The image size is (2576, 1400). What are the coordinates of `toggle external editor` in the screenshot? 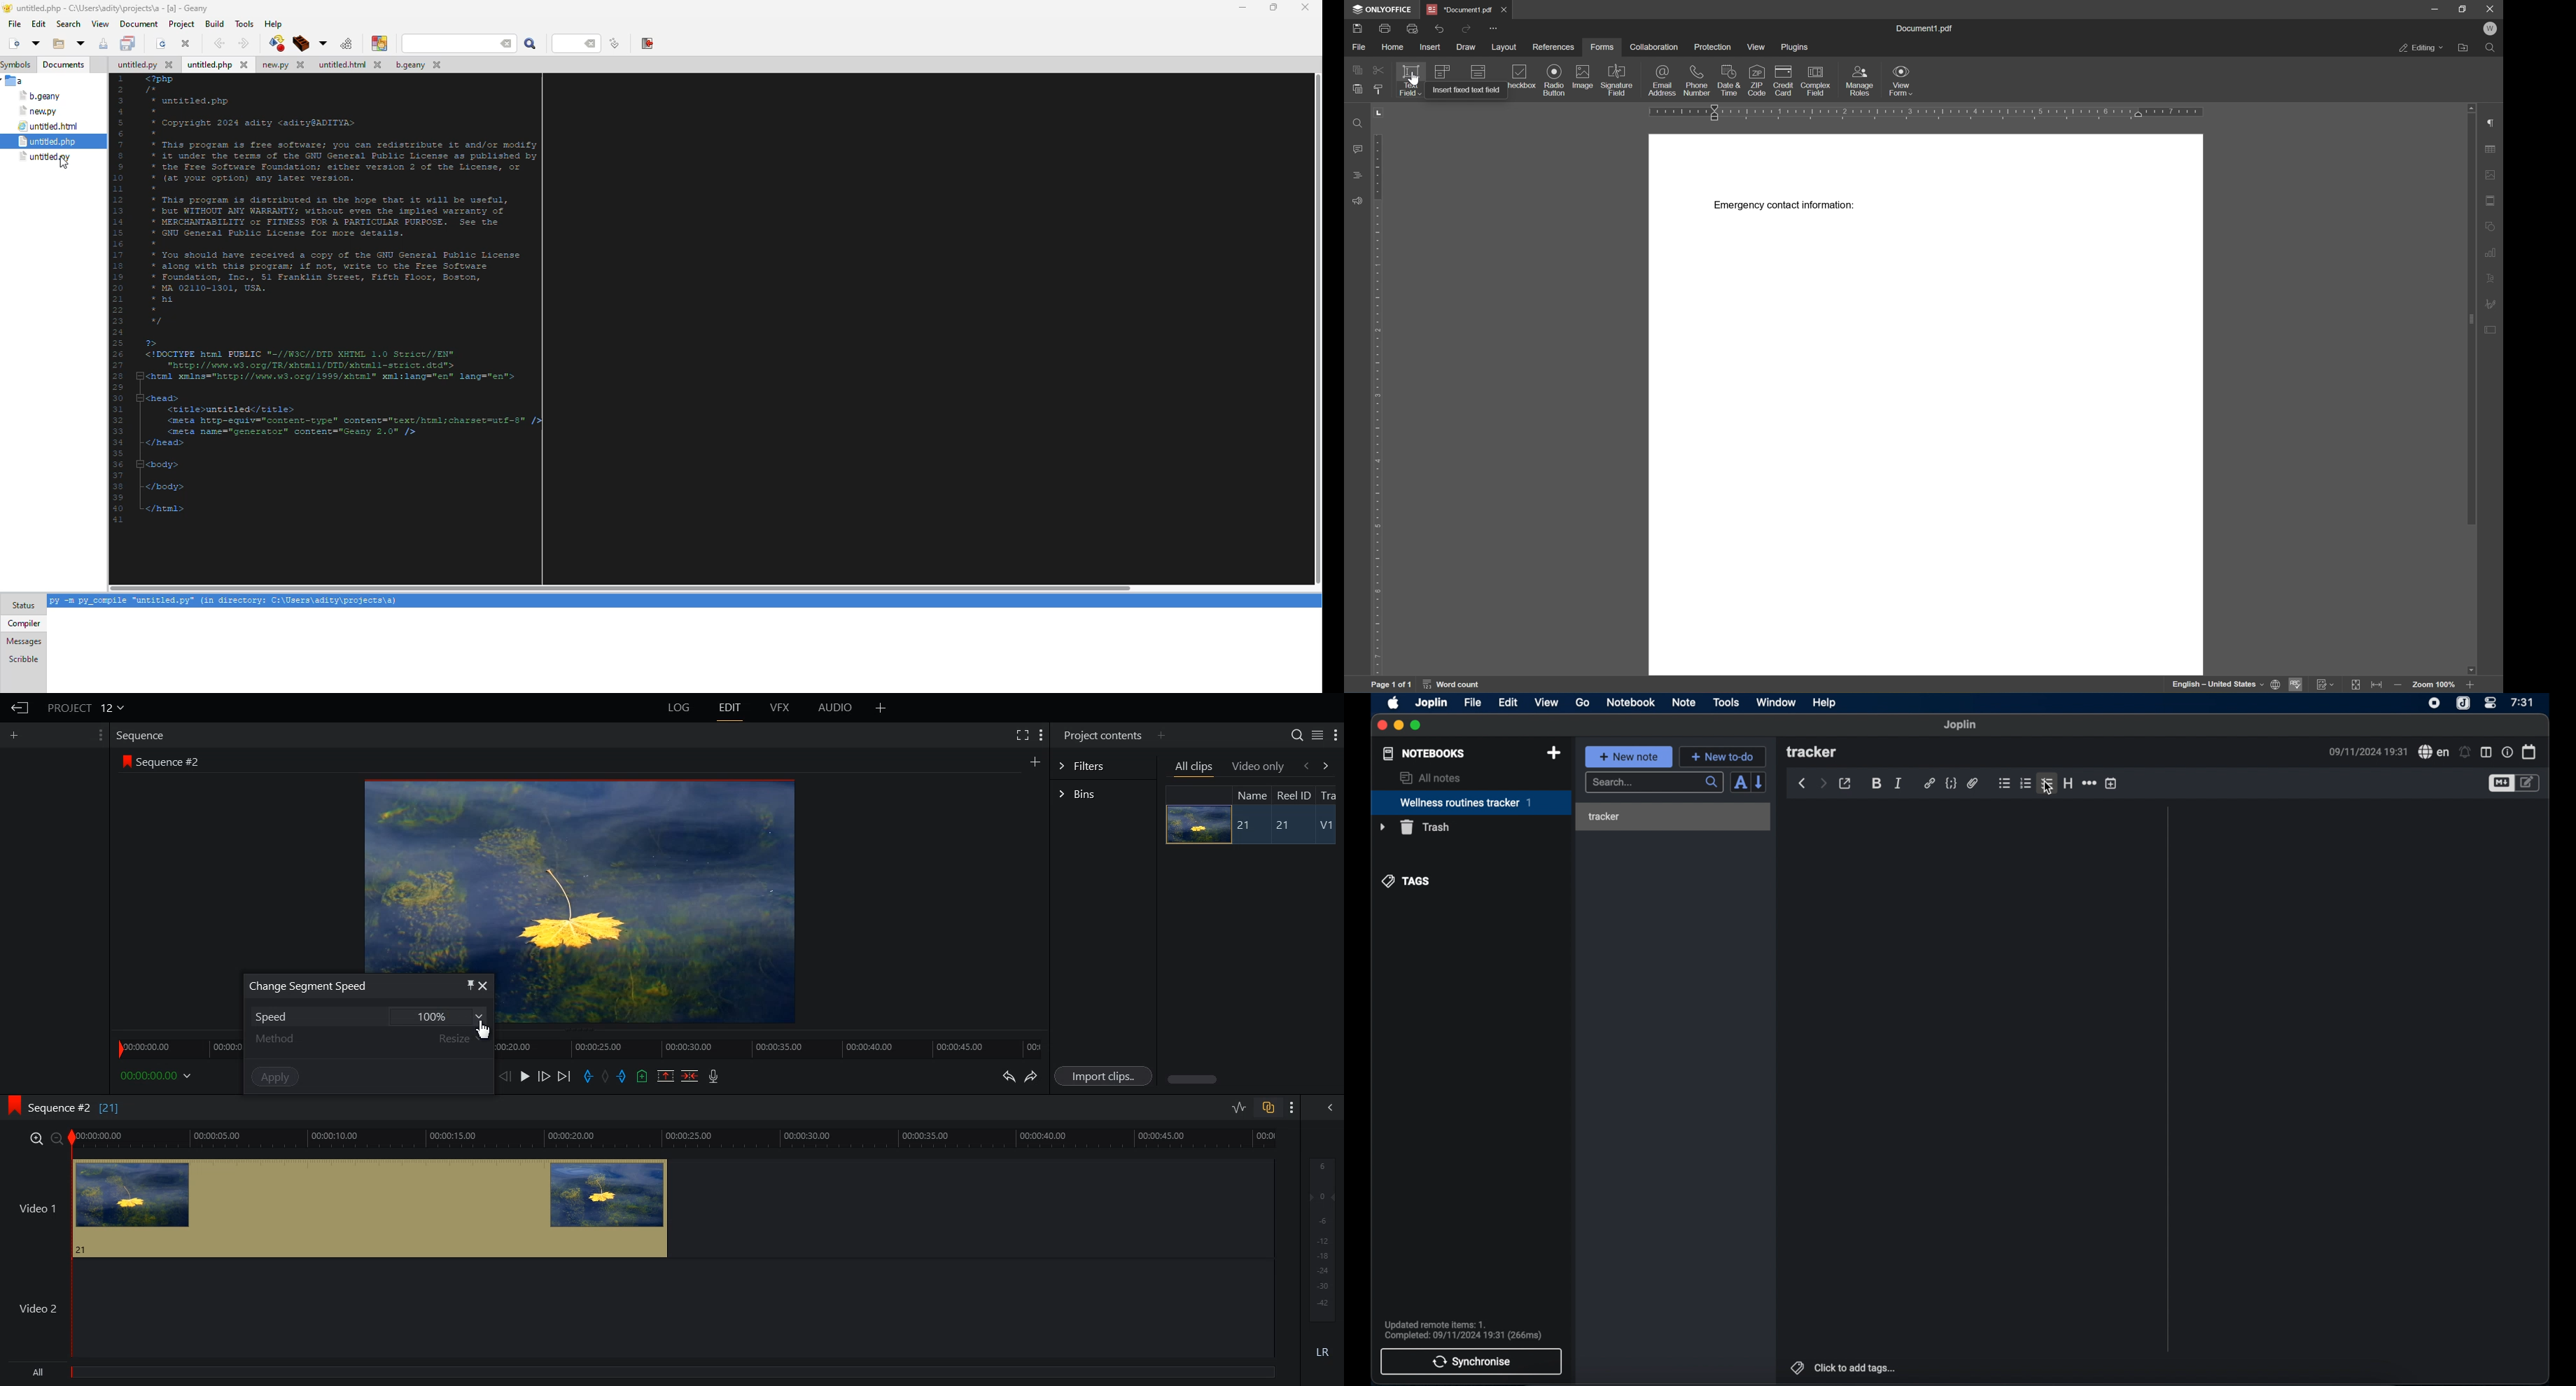 It's located at (1845, 783).